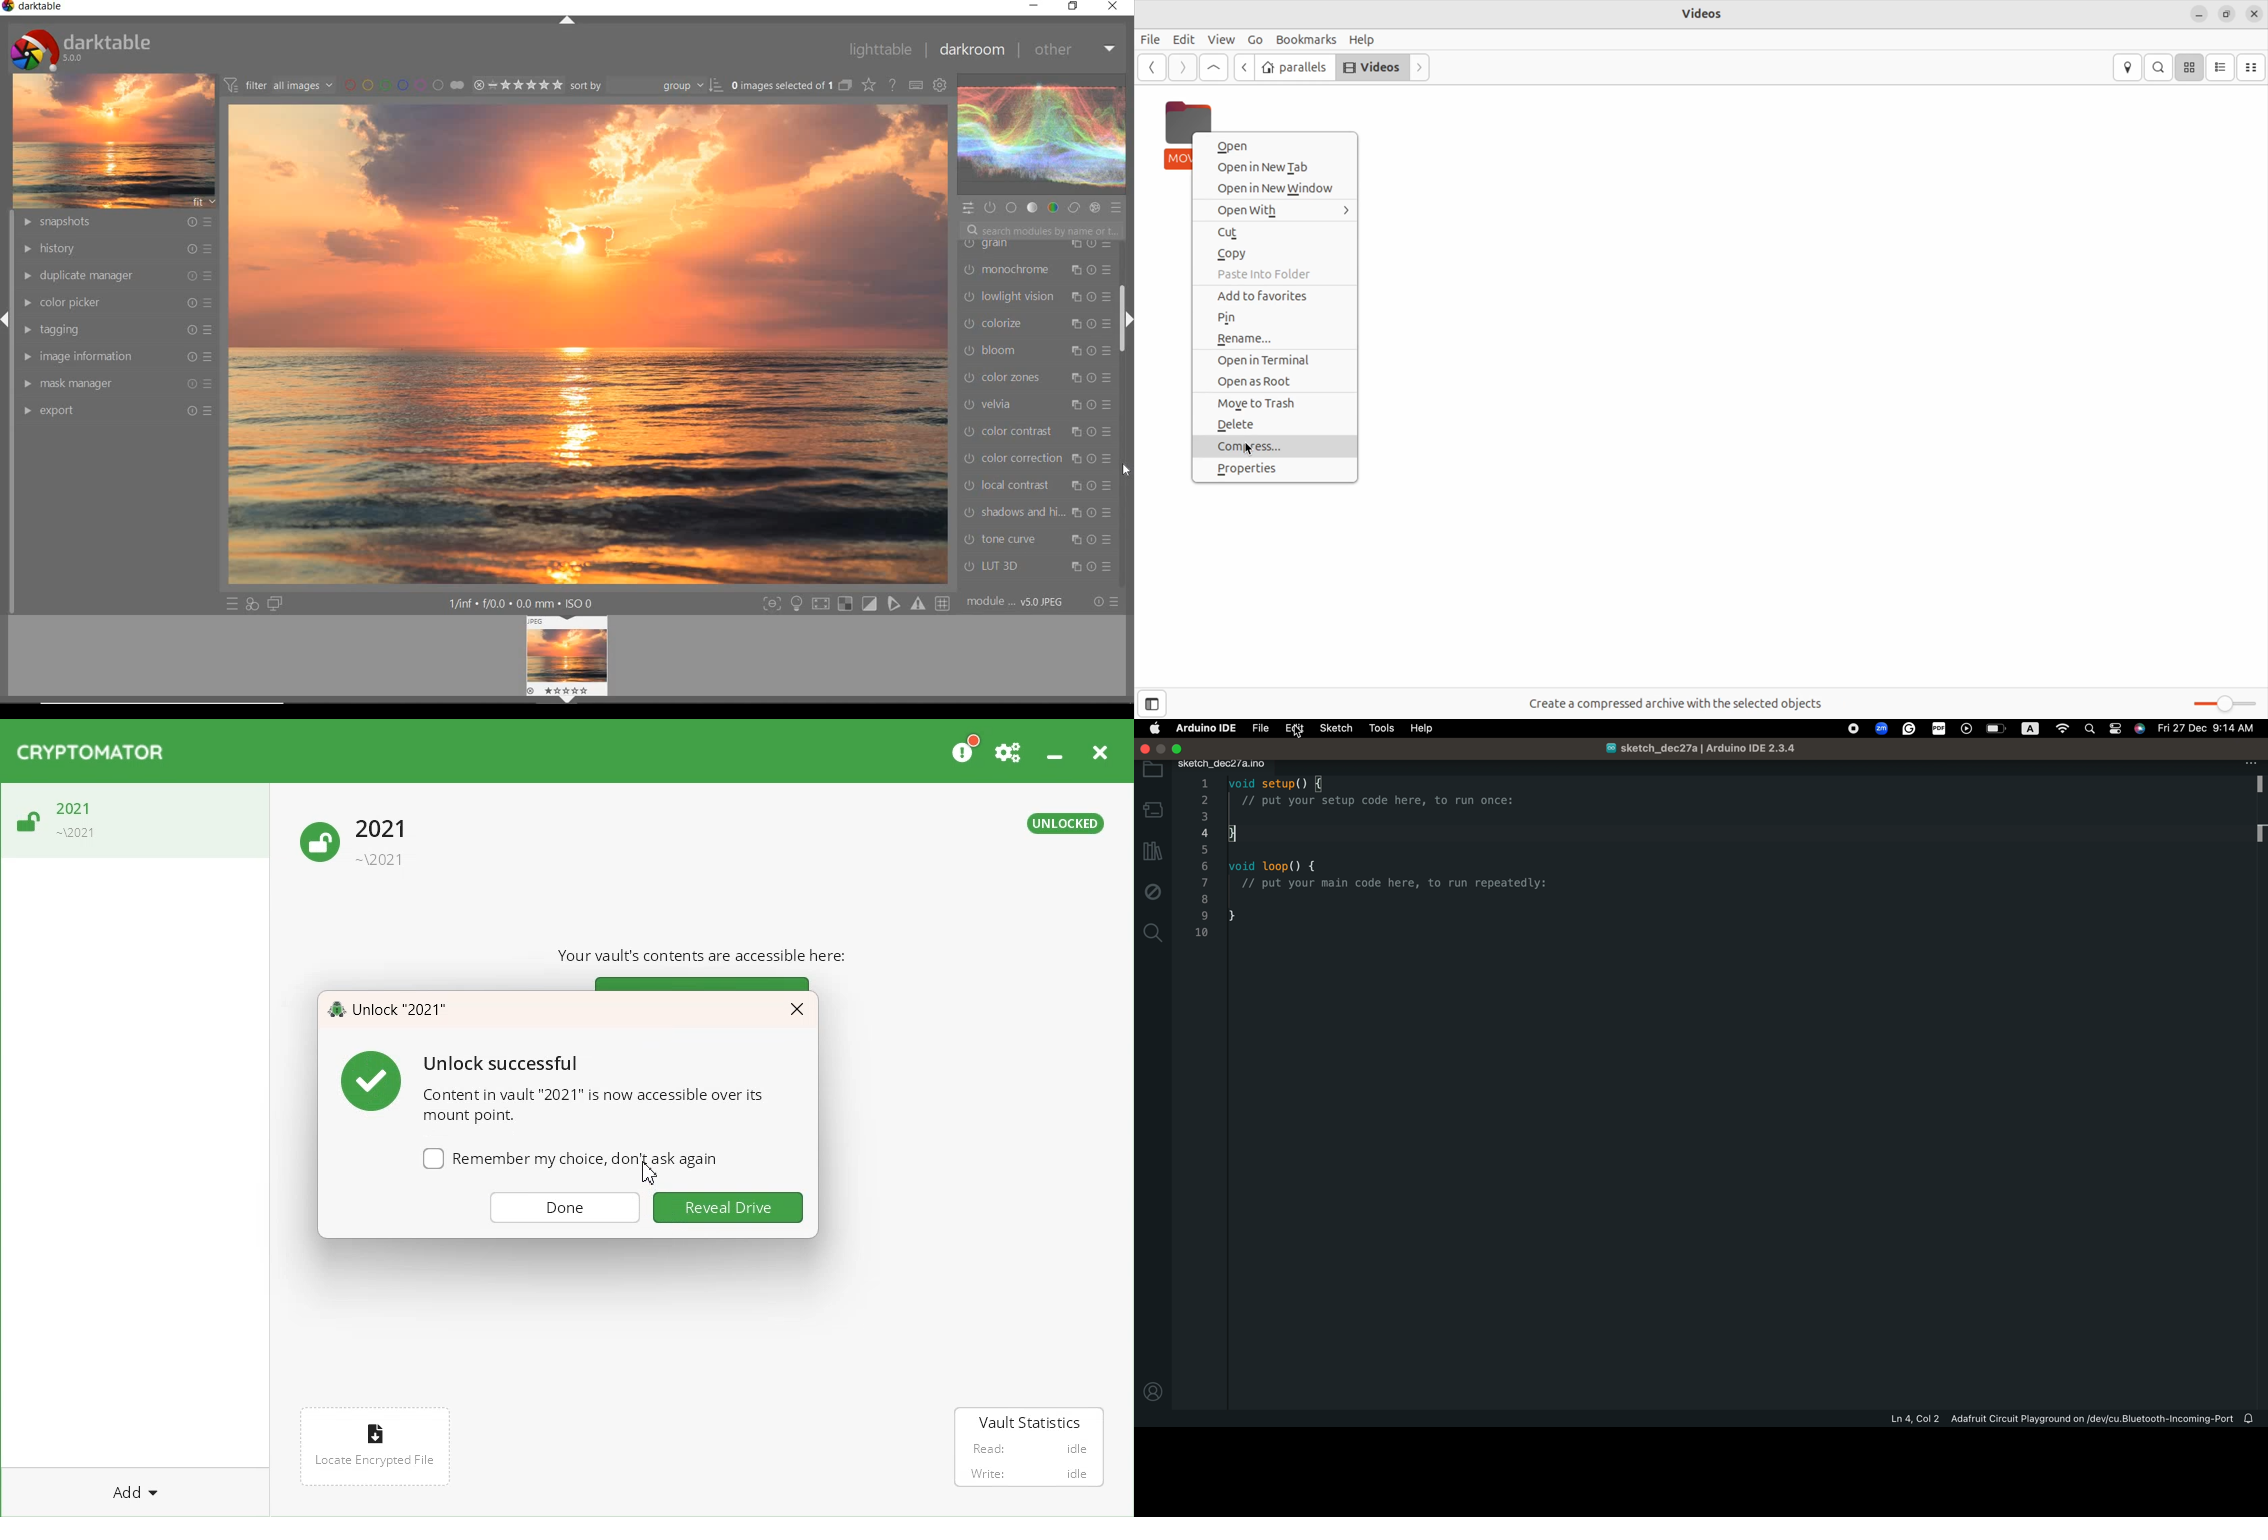  Describe the element at coordinates (1106, 603) in the screenshot. I see `RESET OR PRESET &PREFERENCE` at that location.